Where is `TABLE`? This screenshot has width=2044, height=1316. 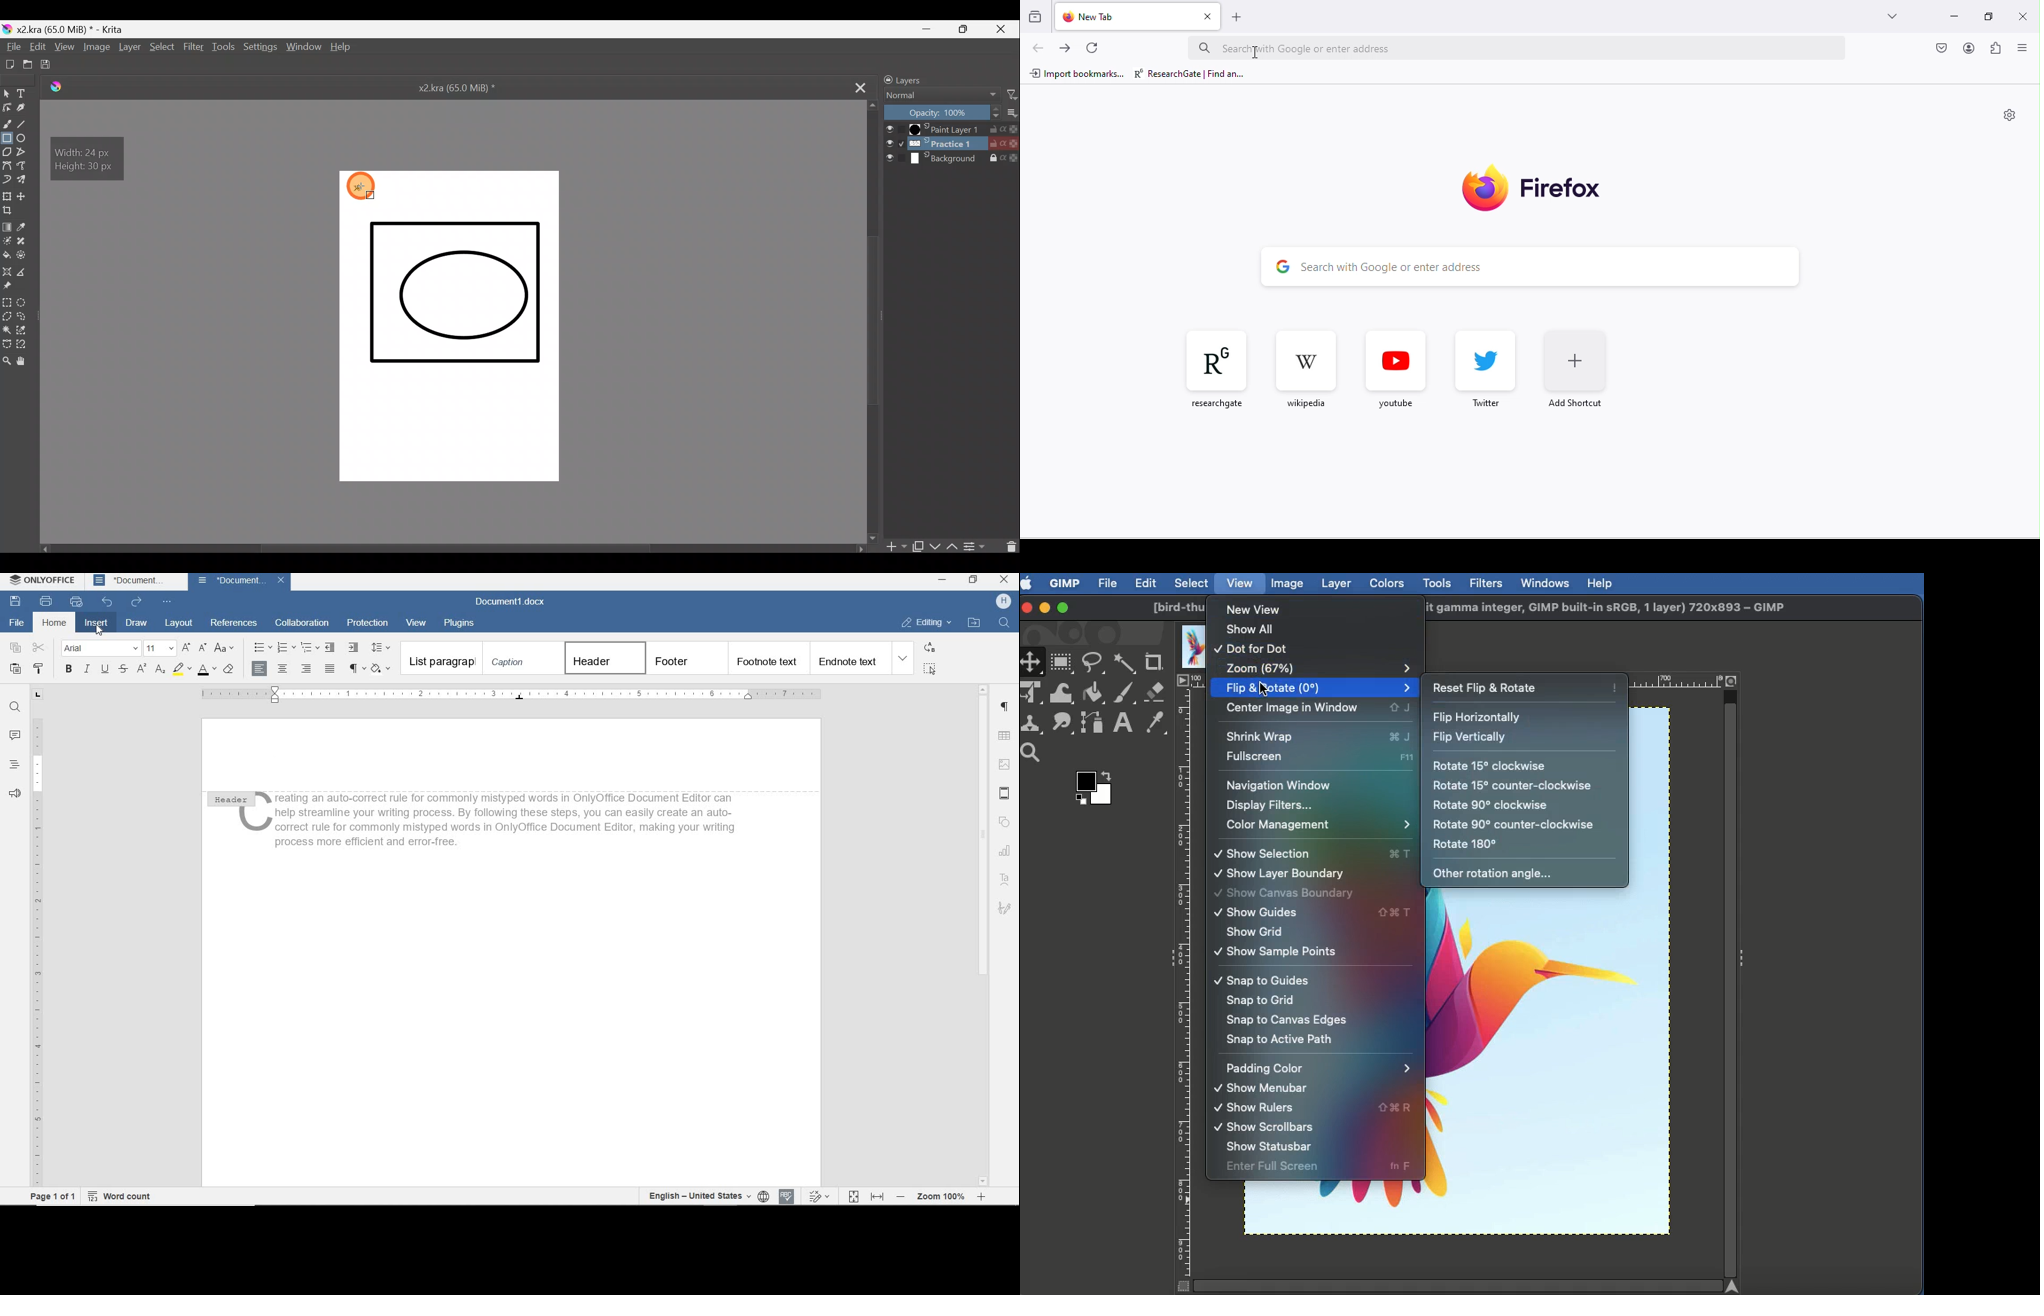 TABLE is located at coordinates (1004, 736).